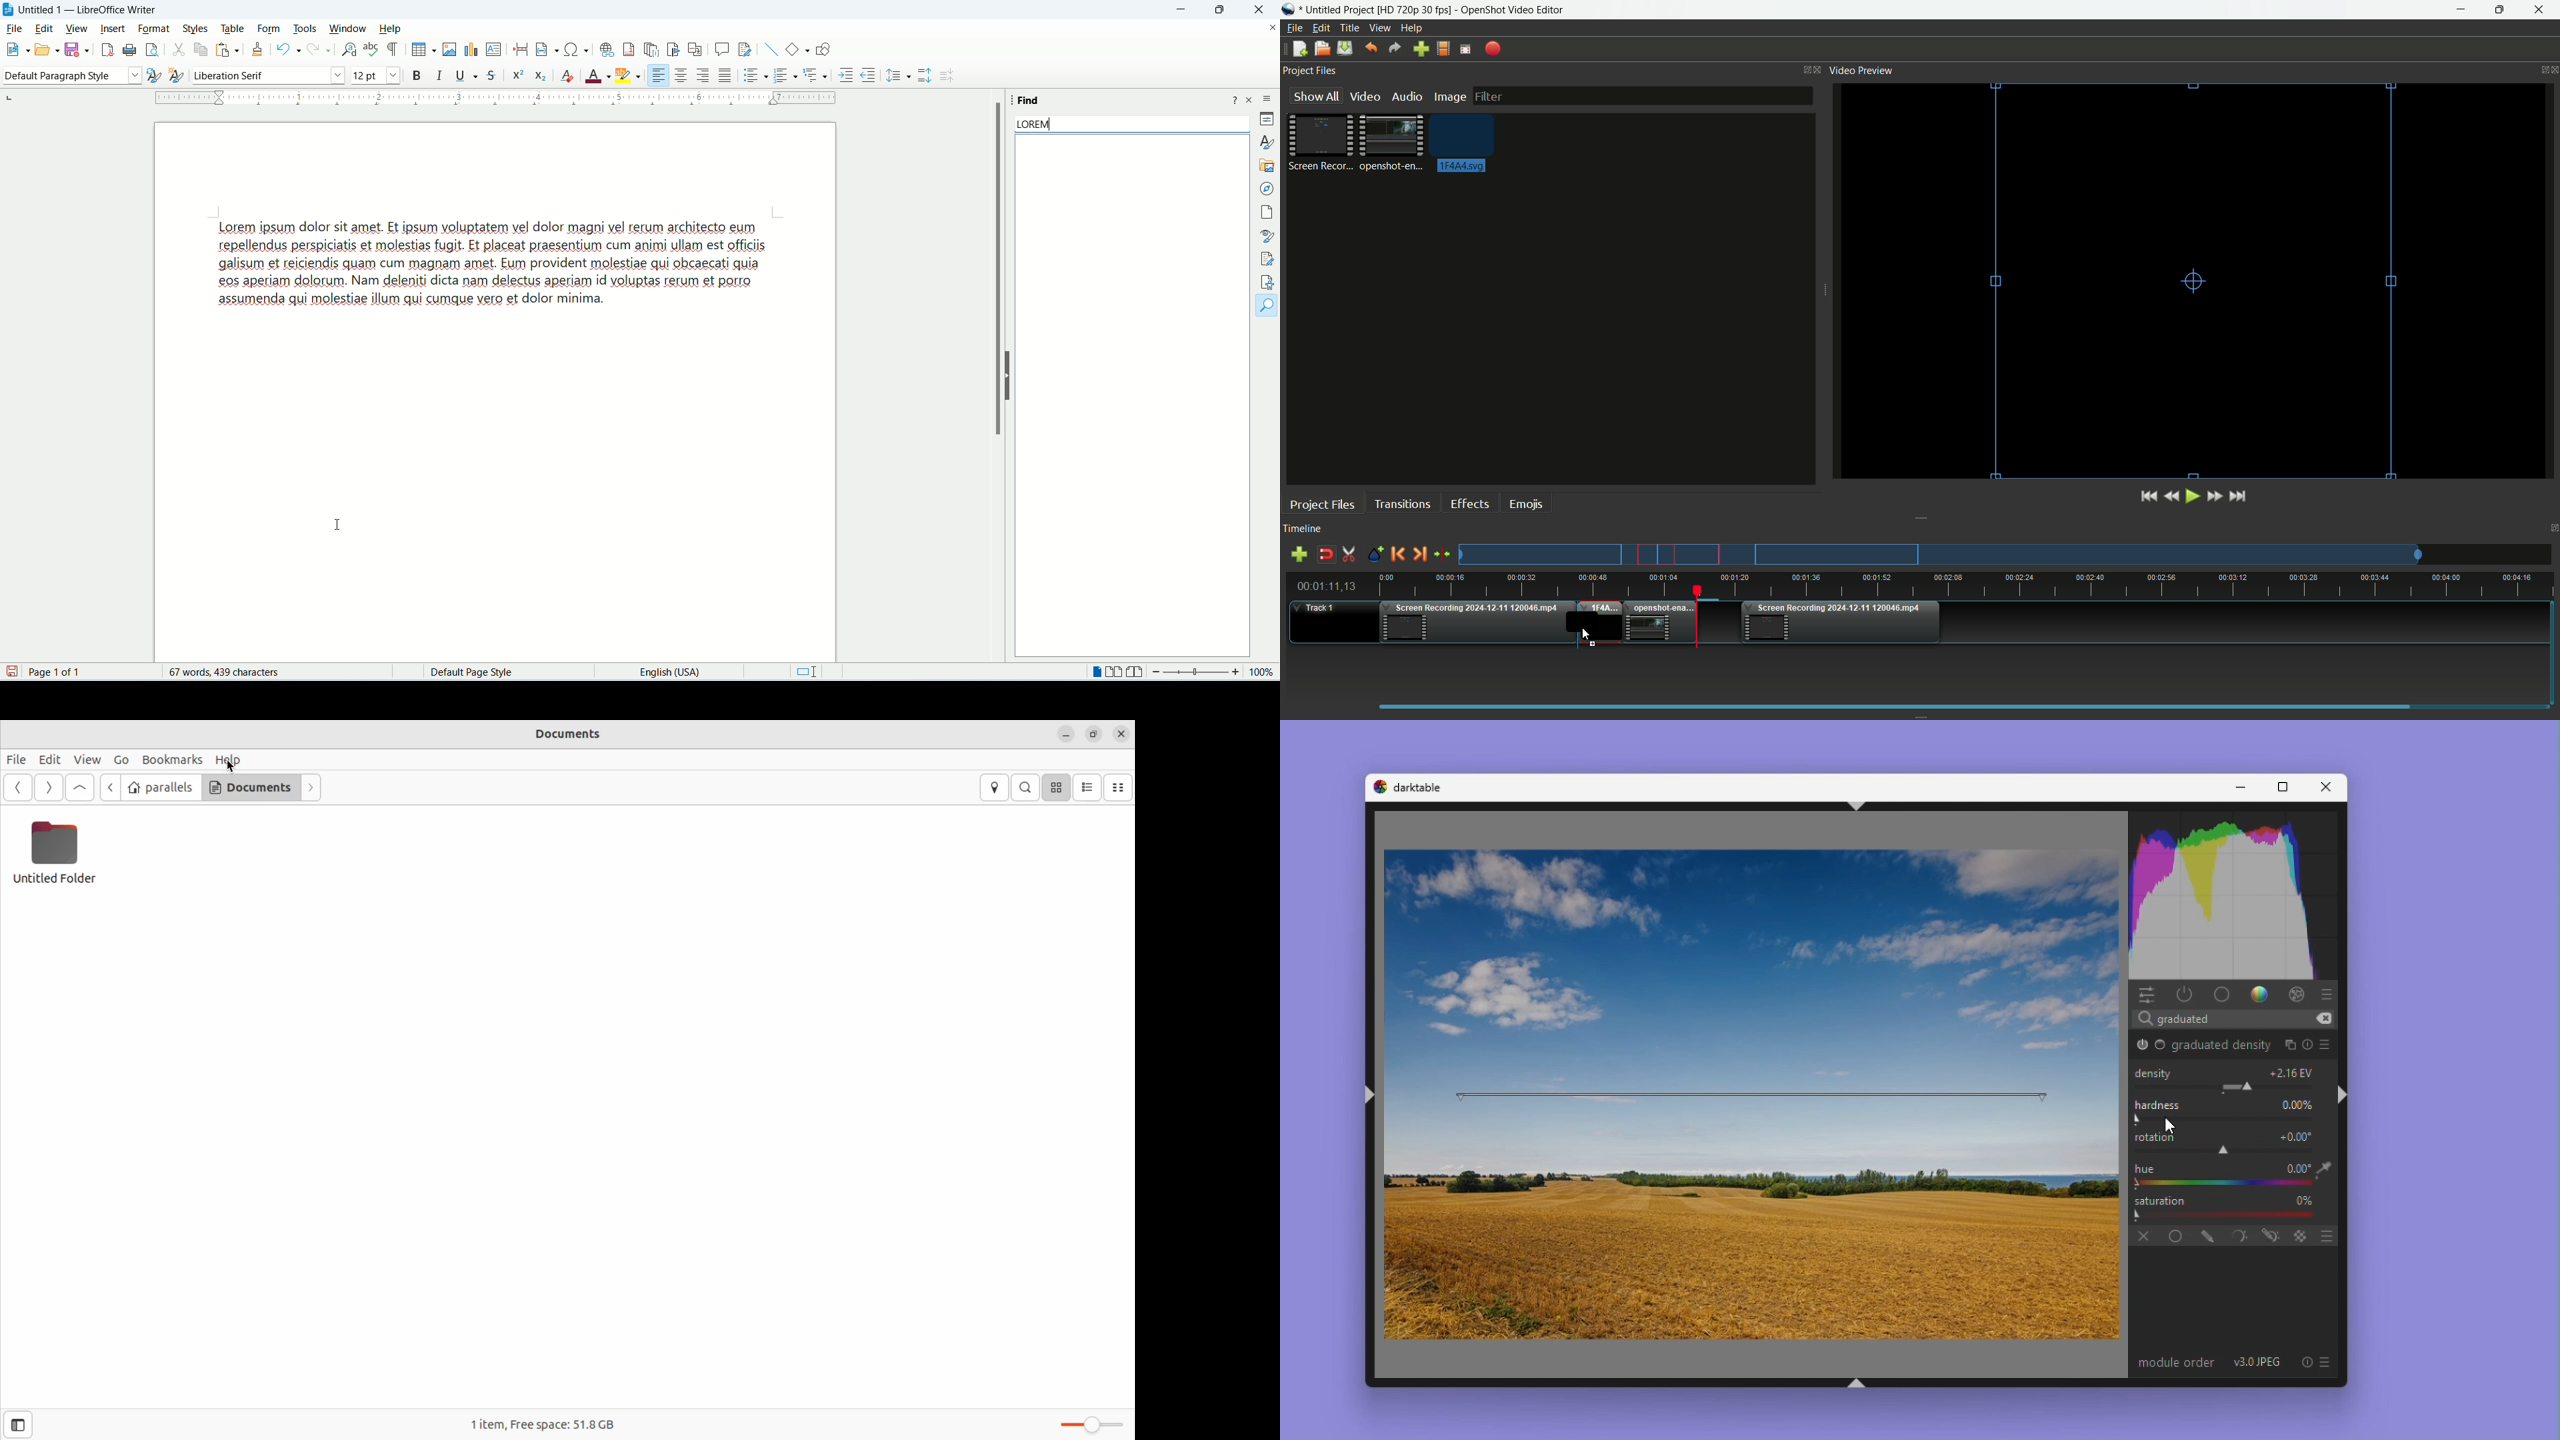  What do you see at coordinates (2141, 1234) in the screenshot?
I see `off` at bounding box center [2141, 1234].